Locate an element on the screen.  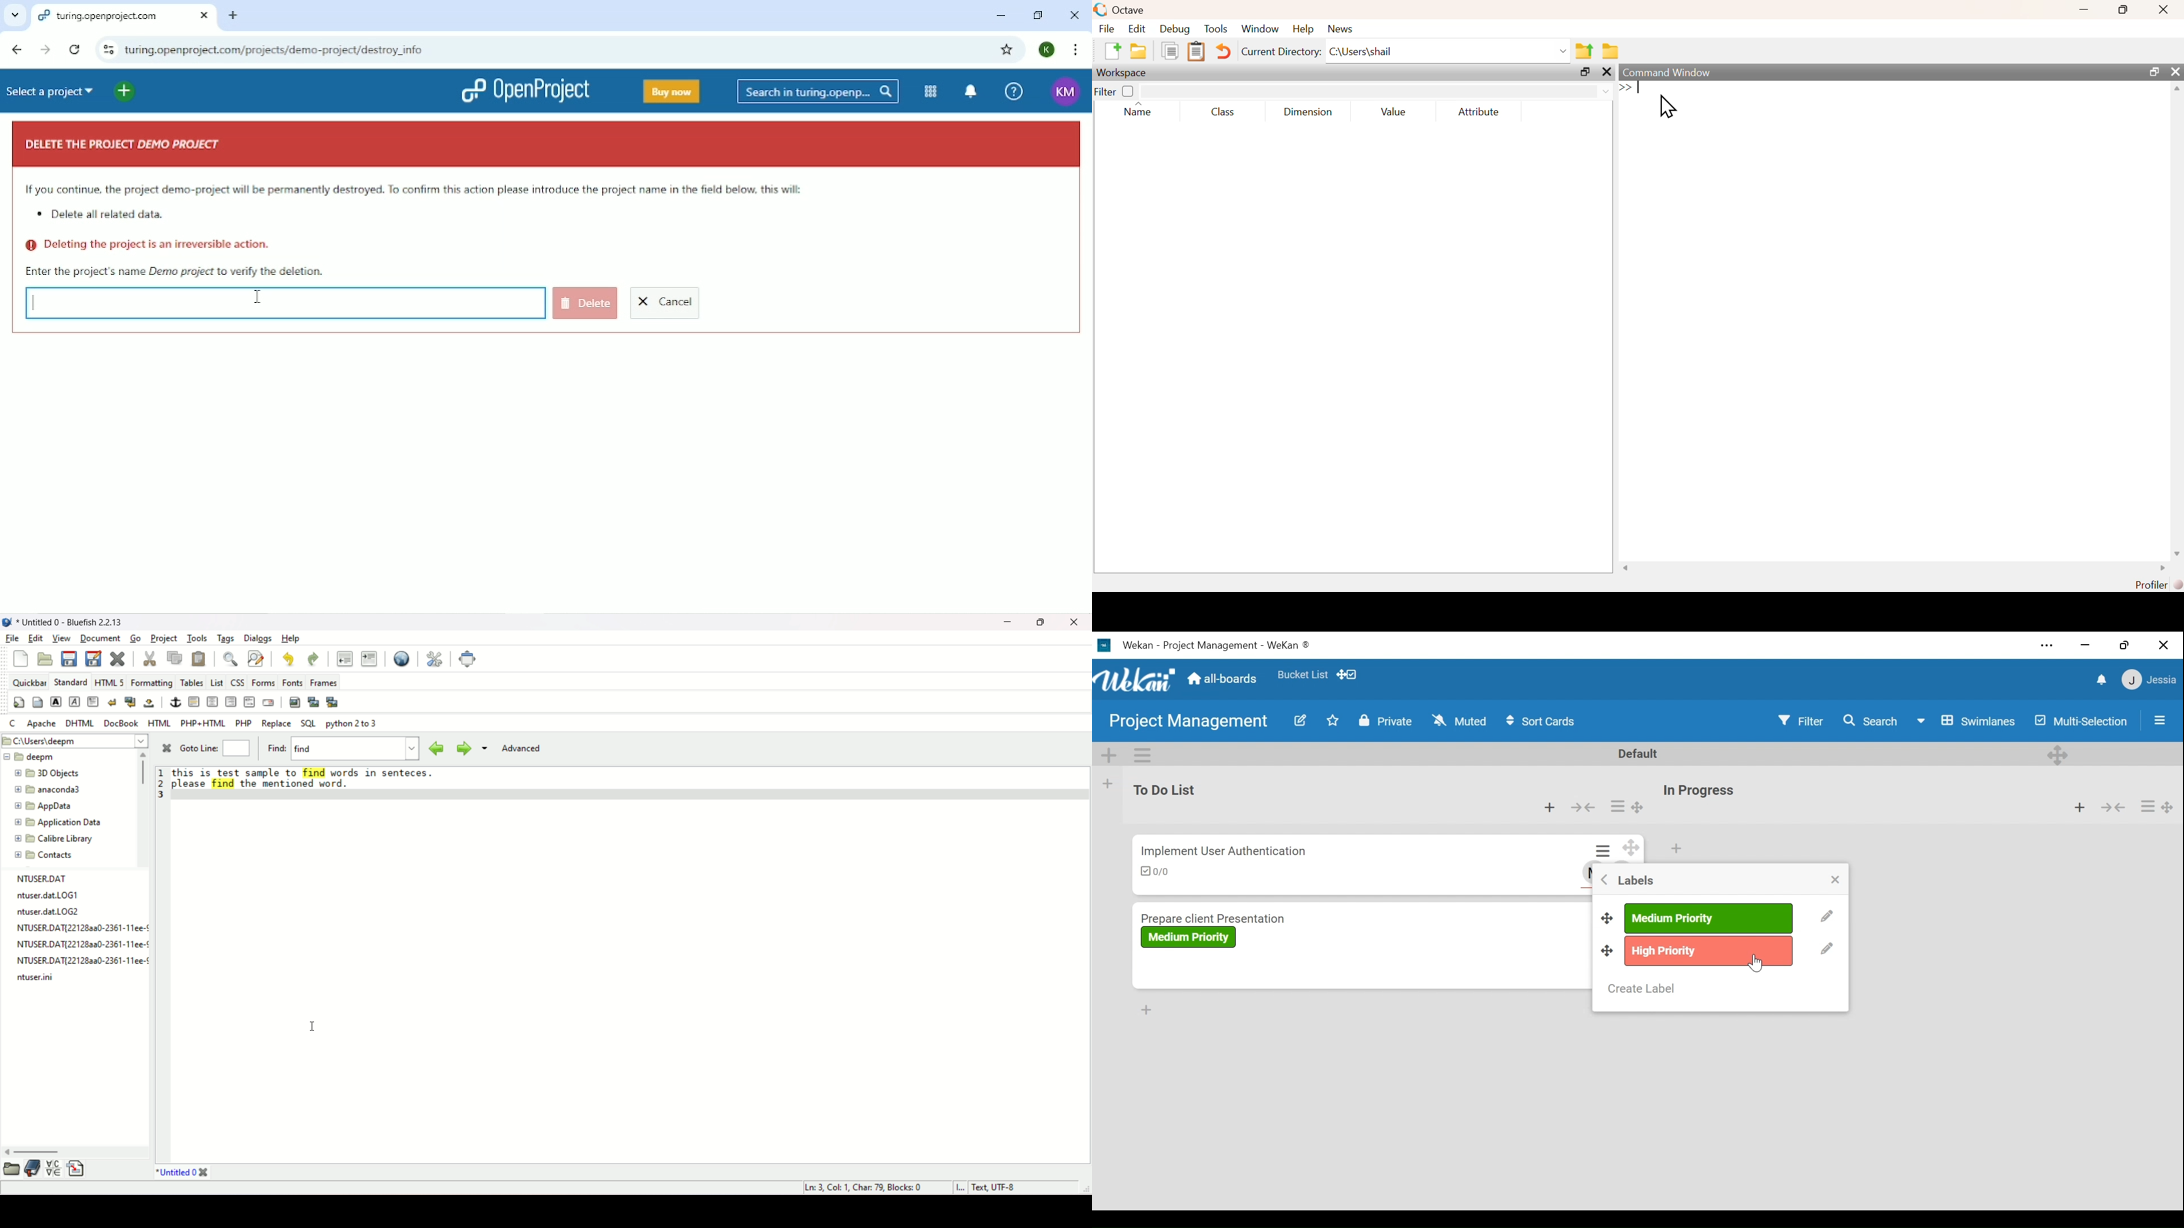
previous is located at coordinates (435, 747).